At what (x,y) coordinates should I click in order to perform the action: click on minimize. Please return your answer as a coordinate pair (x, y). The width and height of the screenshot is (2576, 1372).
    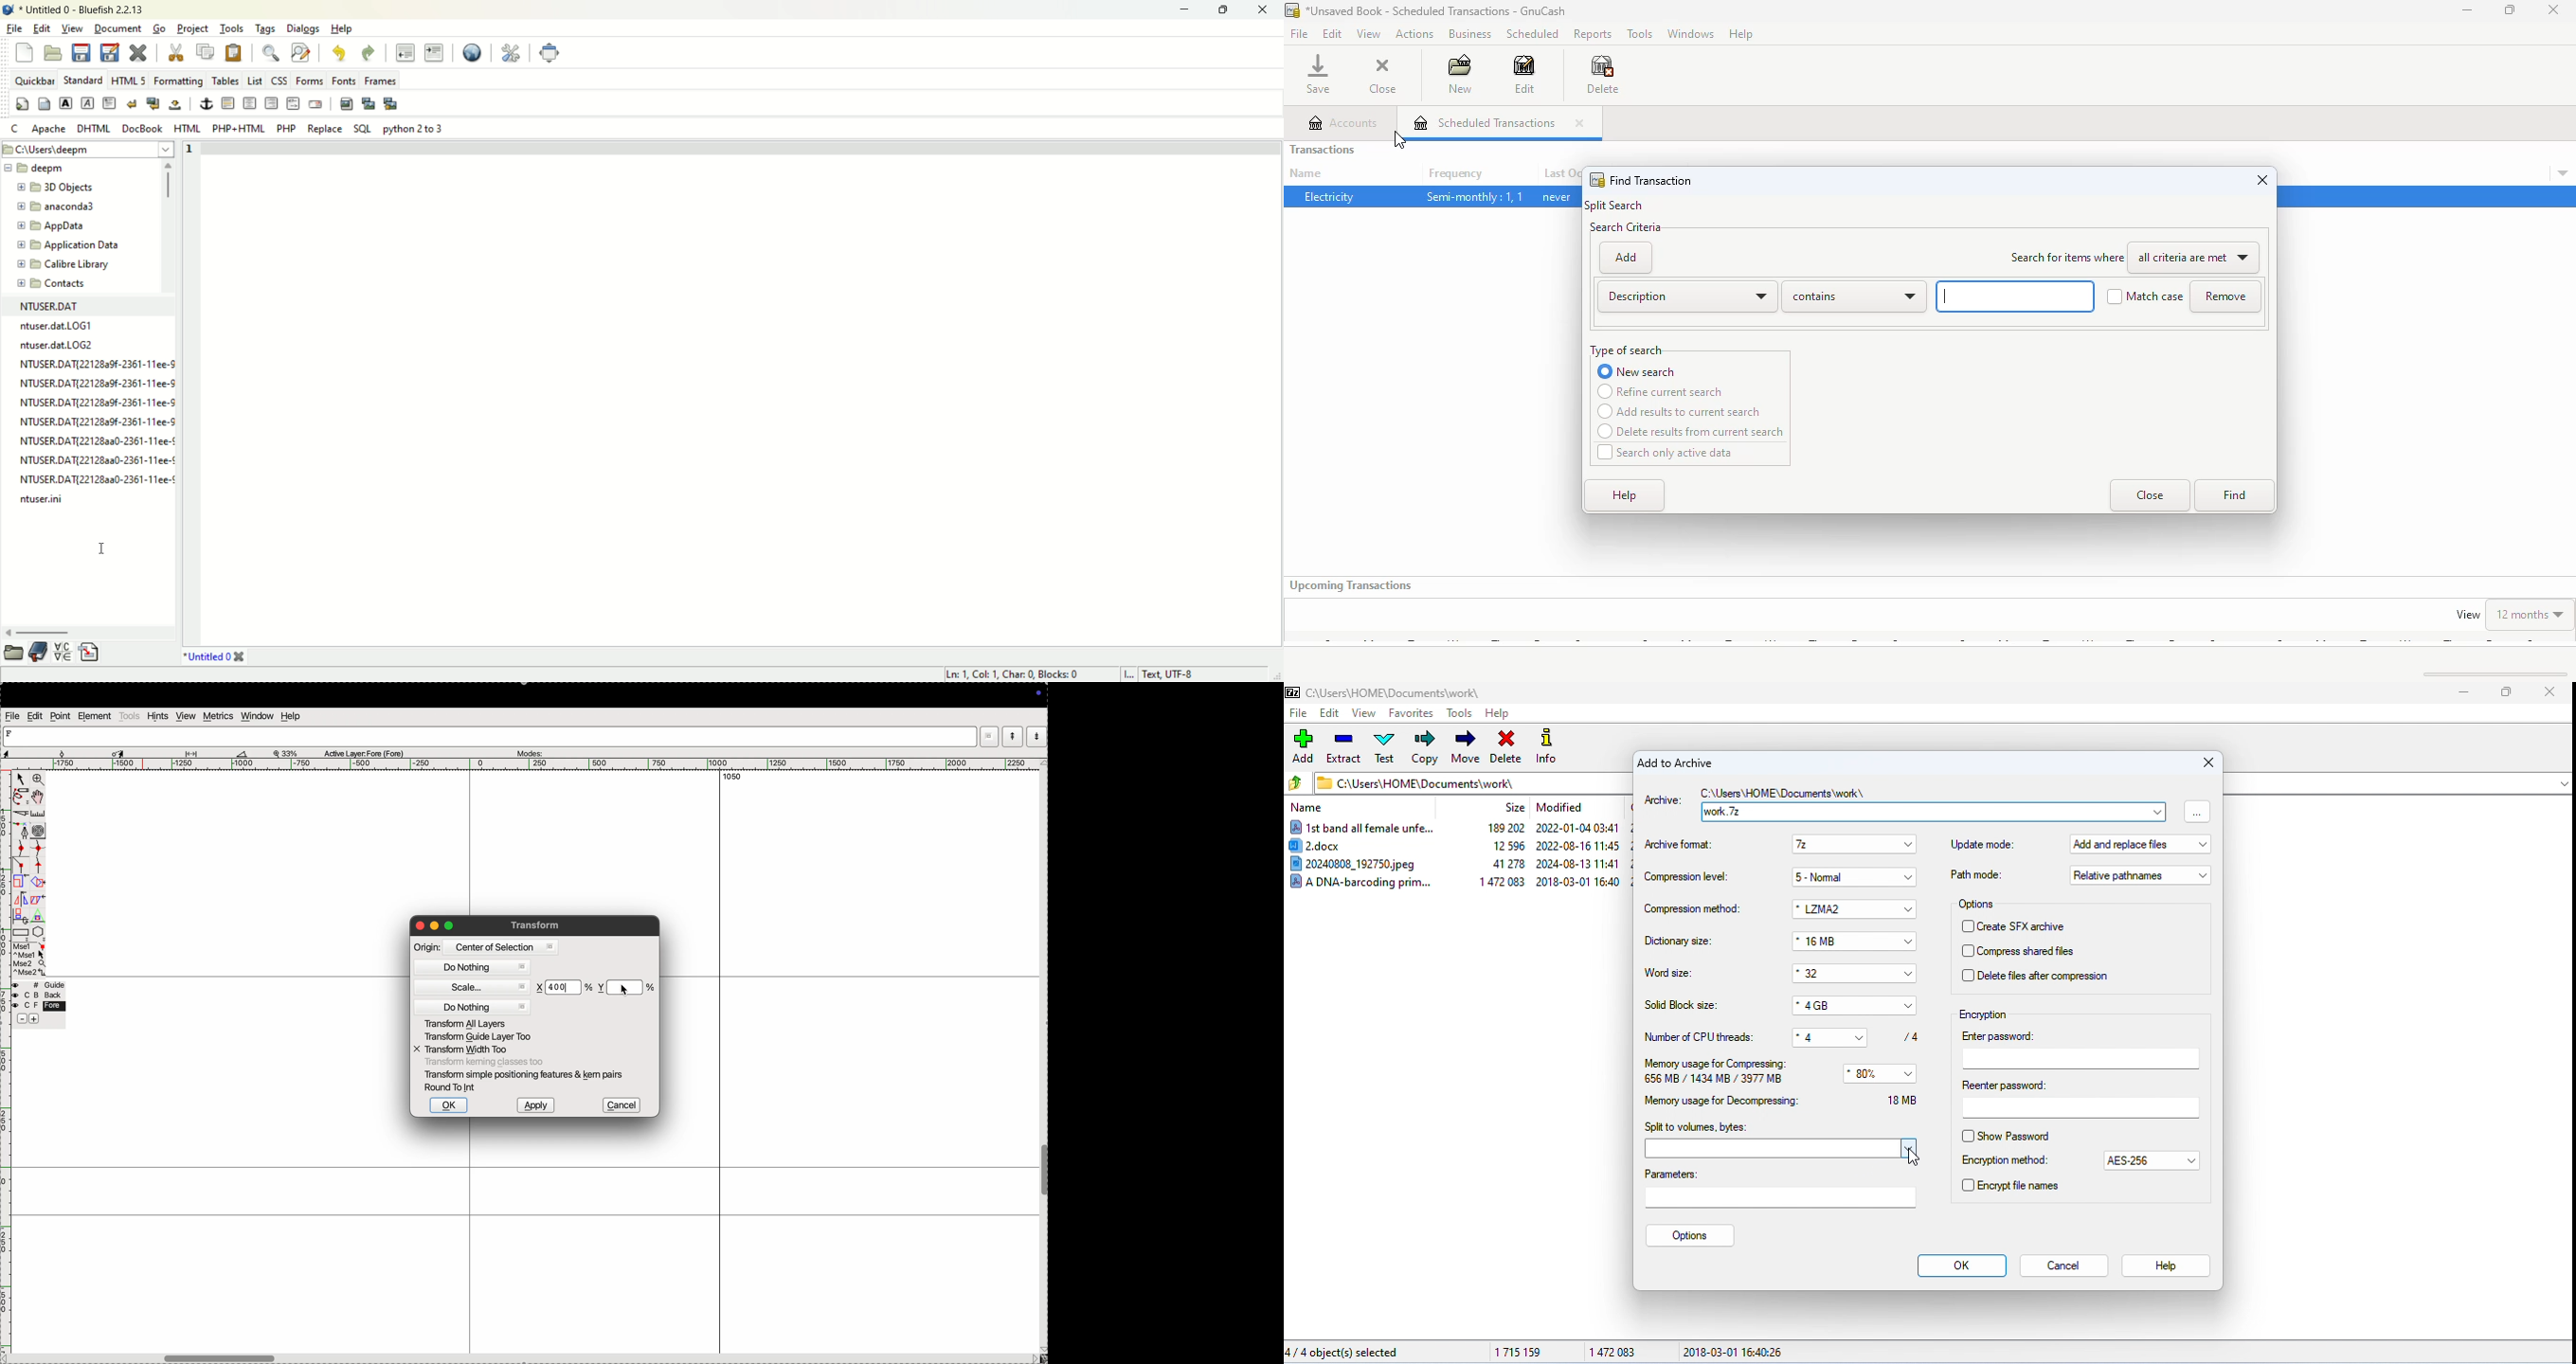
    Looking at the image, I should click on (435, 927).